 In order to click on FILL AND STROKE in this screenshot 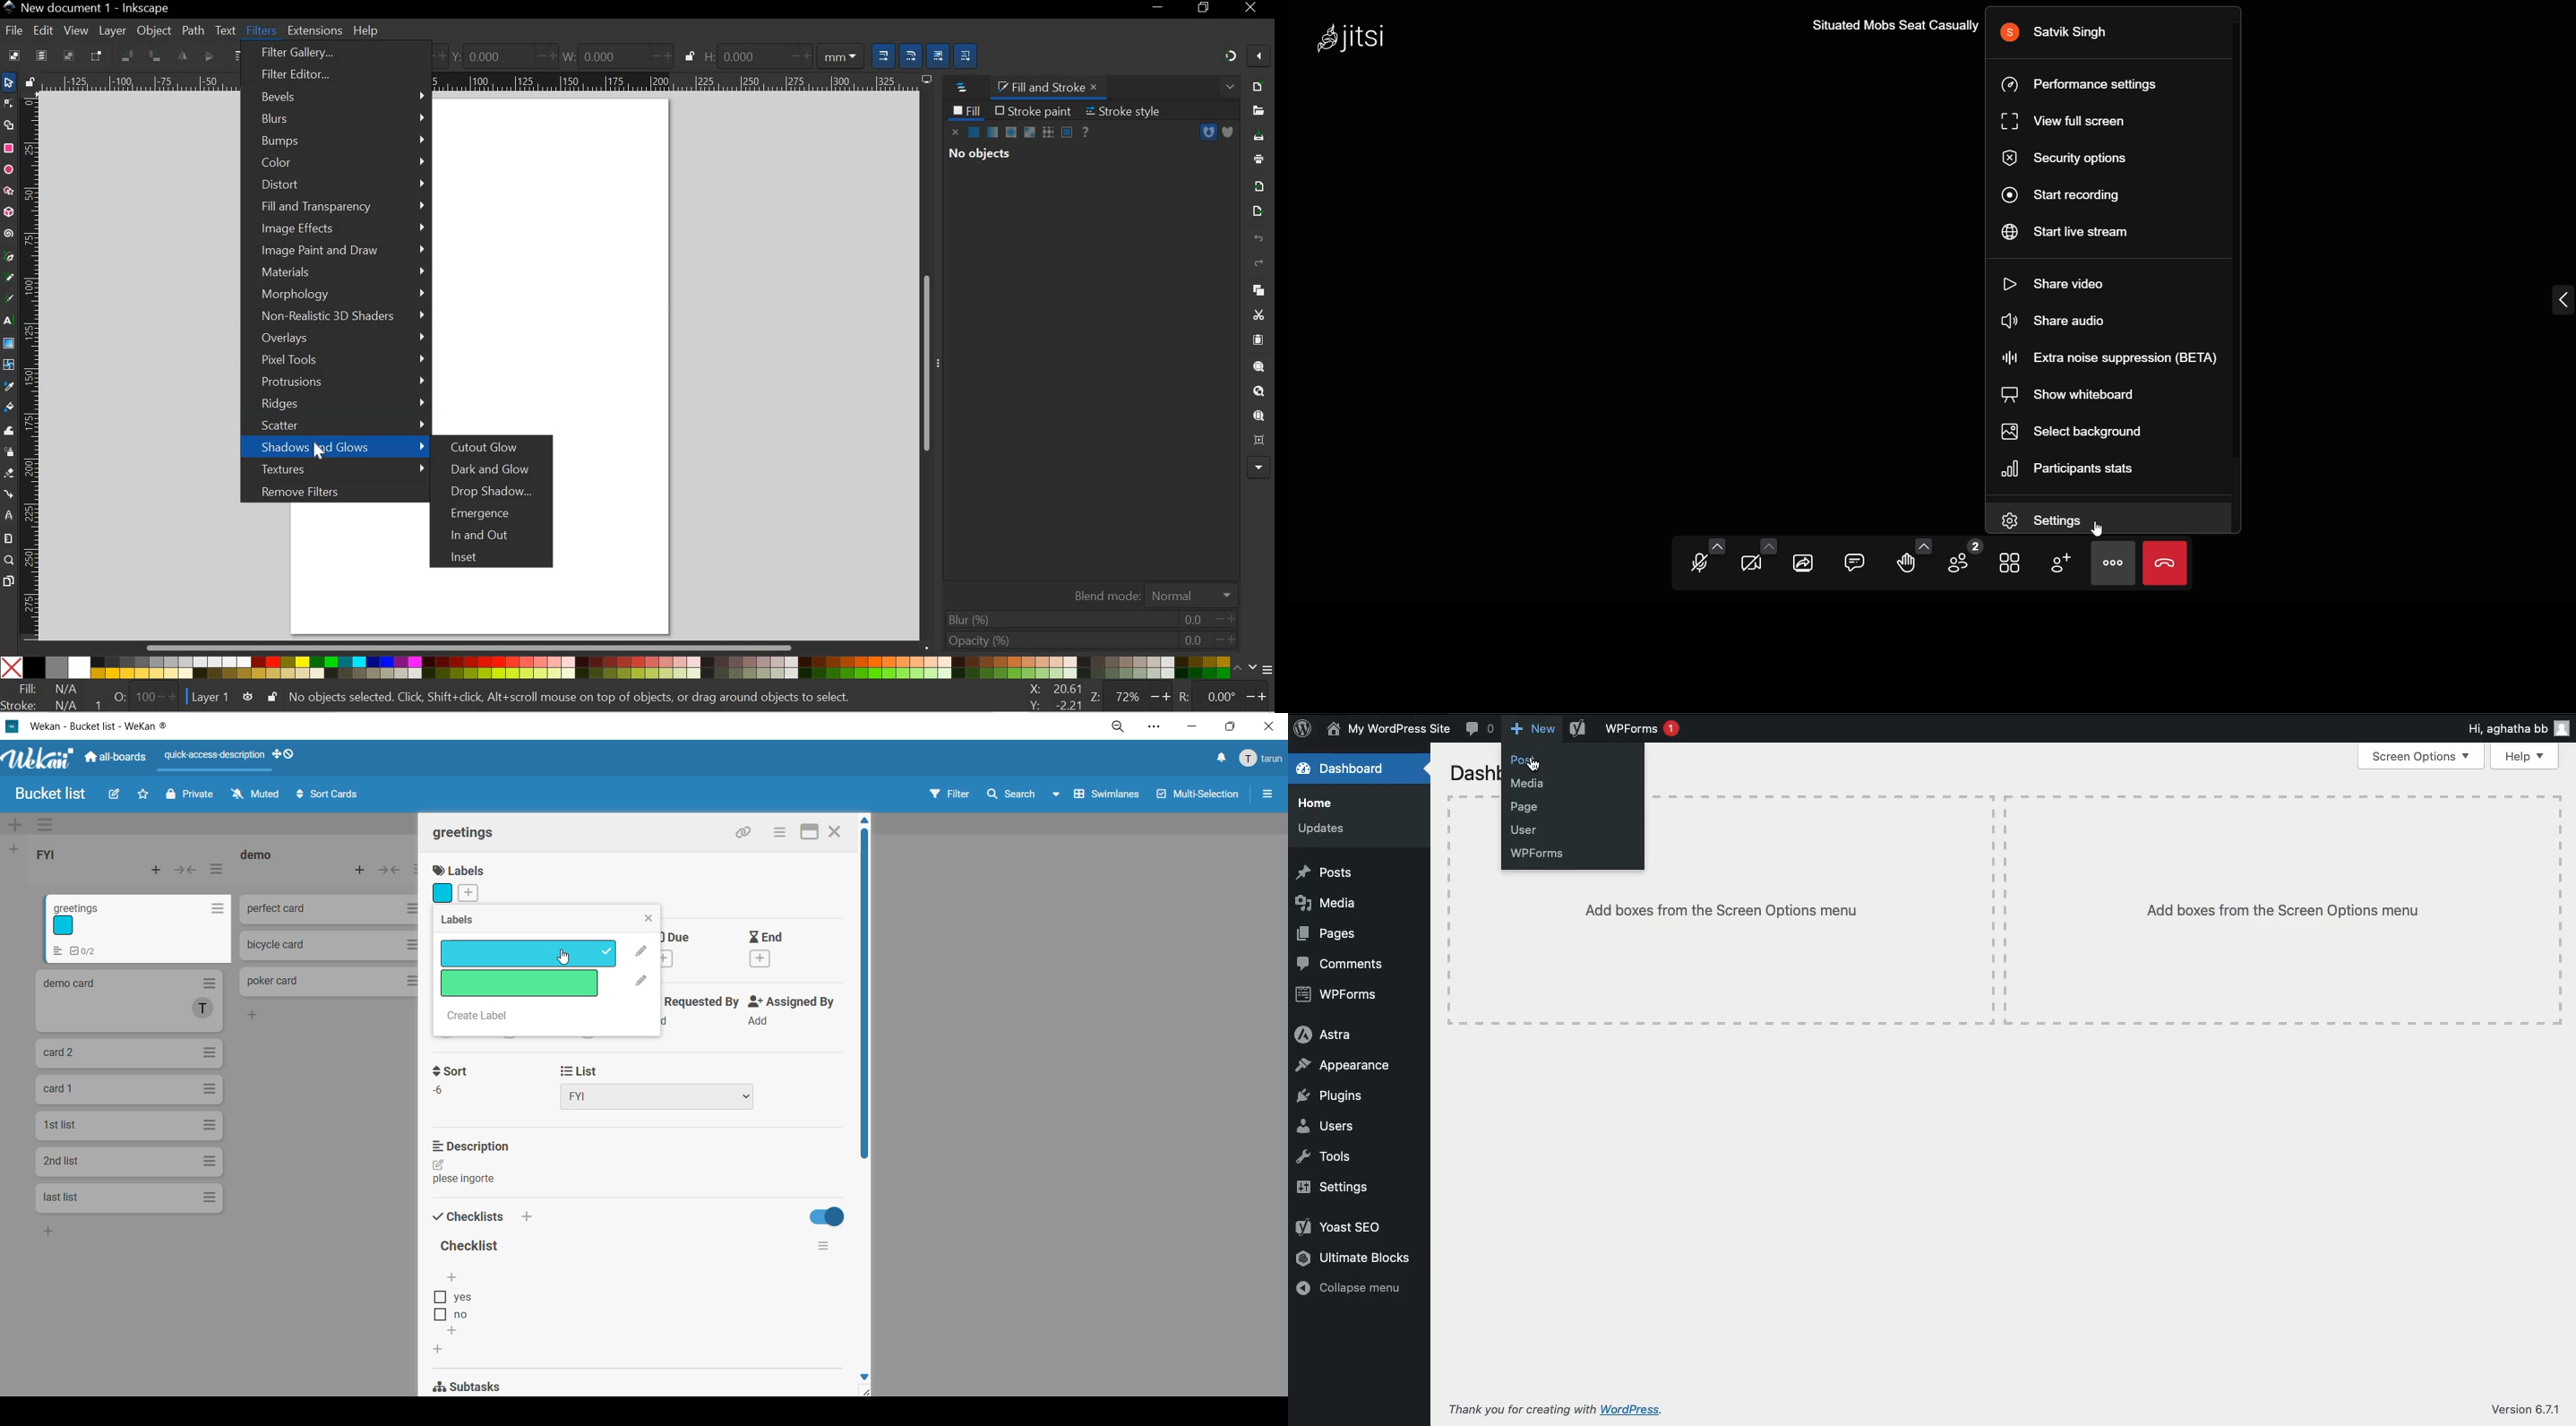, I will do `click(1051, 87)`.